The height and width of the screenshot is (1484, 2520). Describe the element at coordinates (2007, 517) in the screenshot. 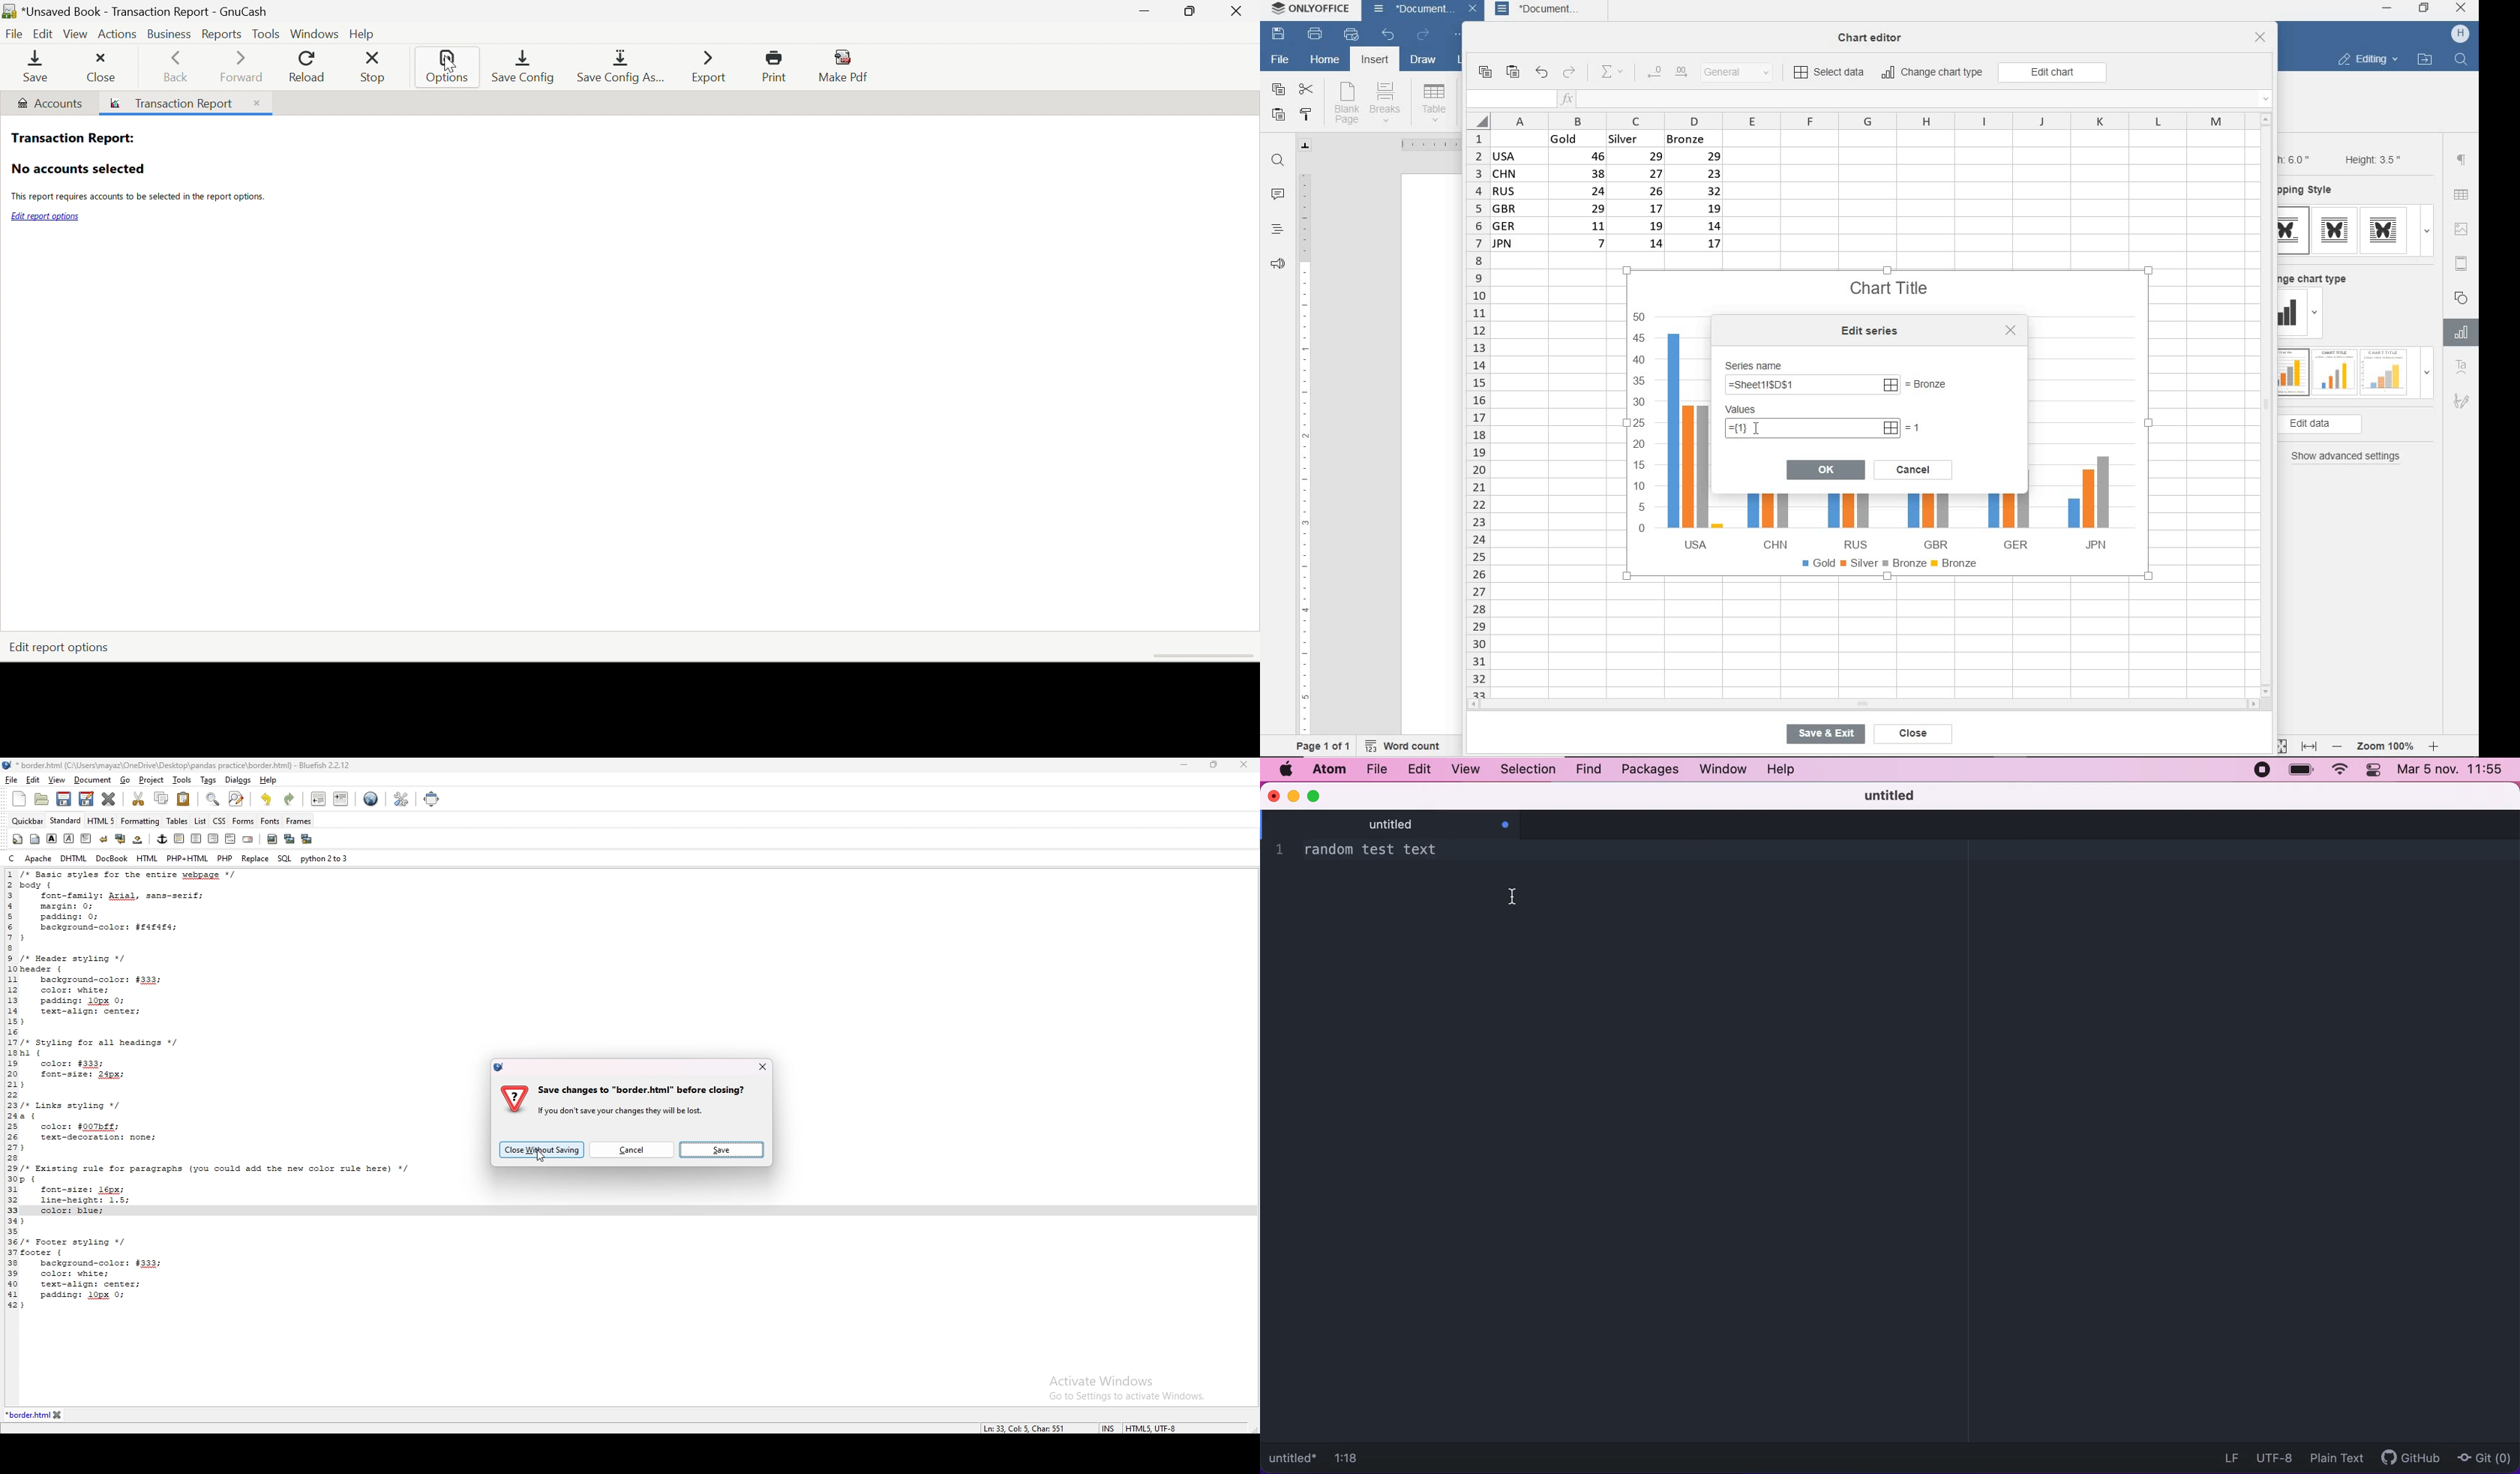

I see `GER` at that location.